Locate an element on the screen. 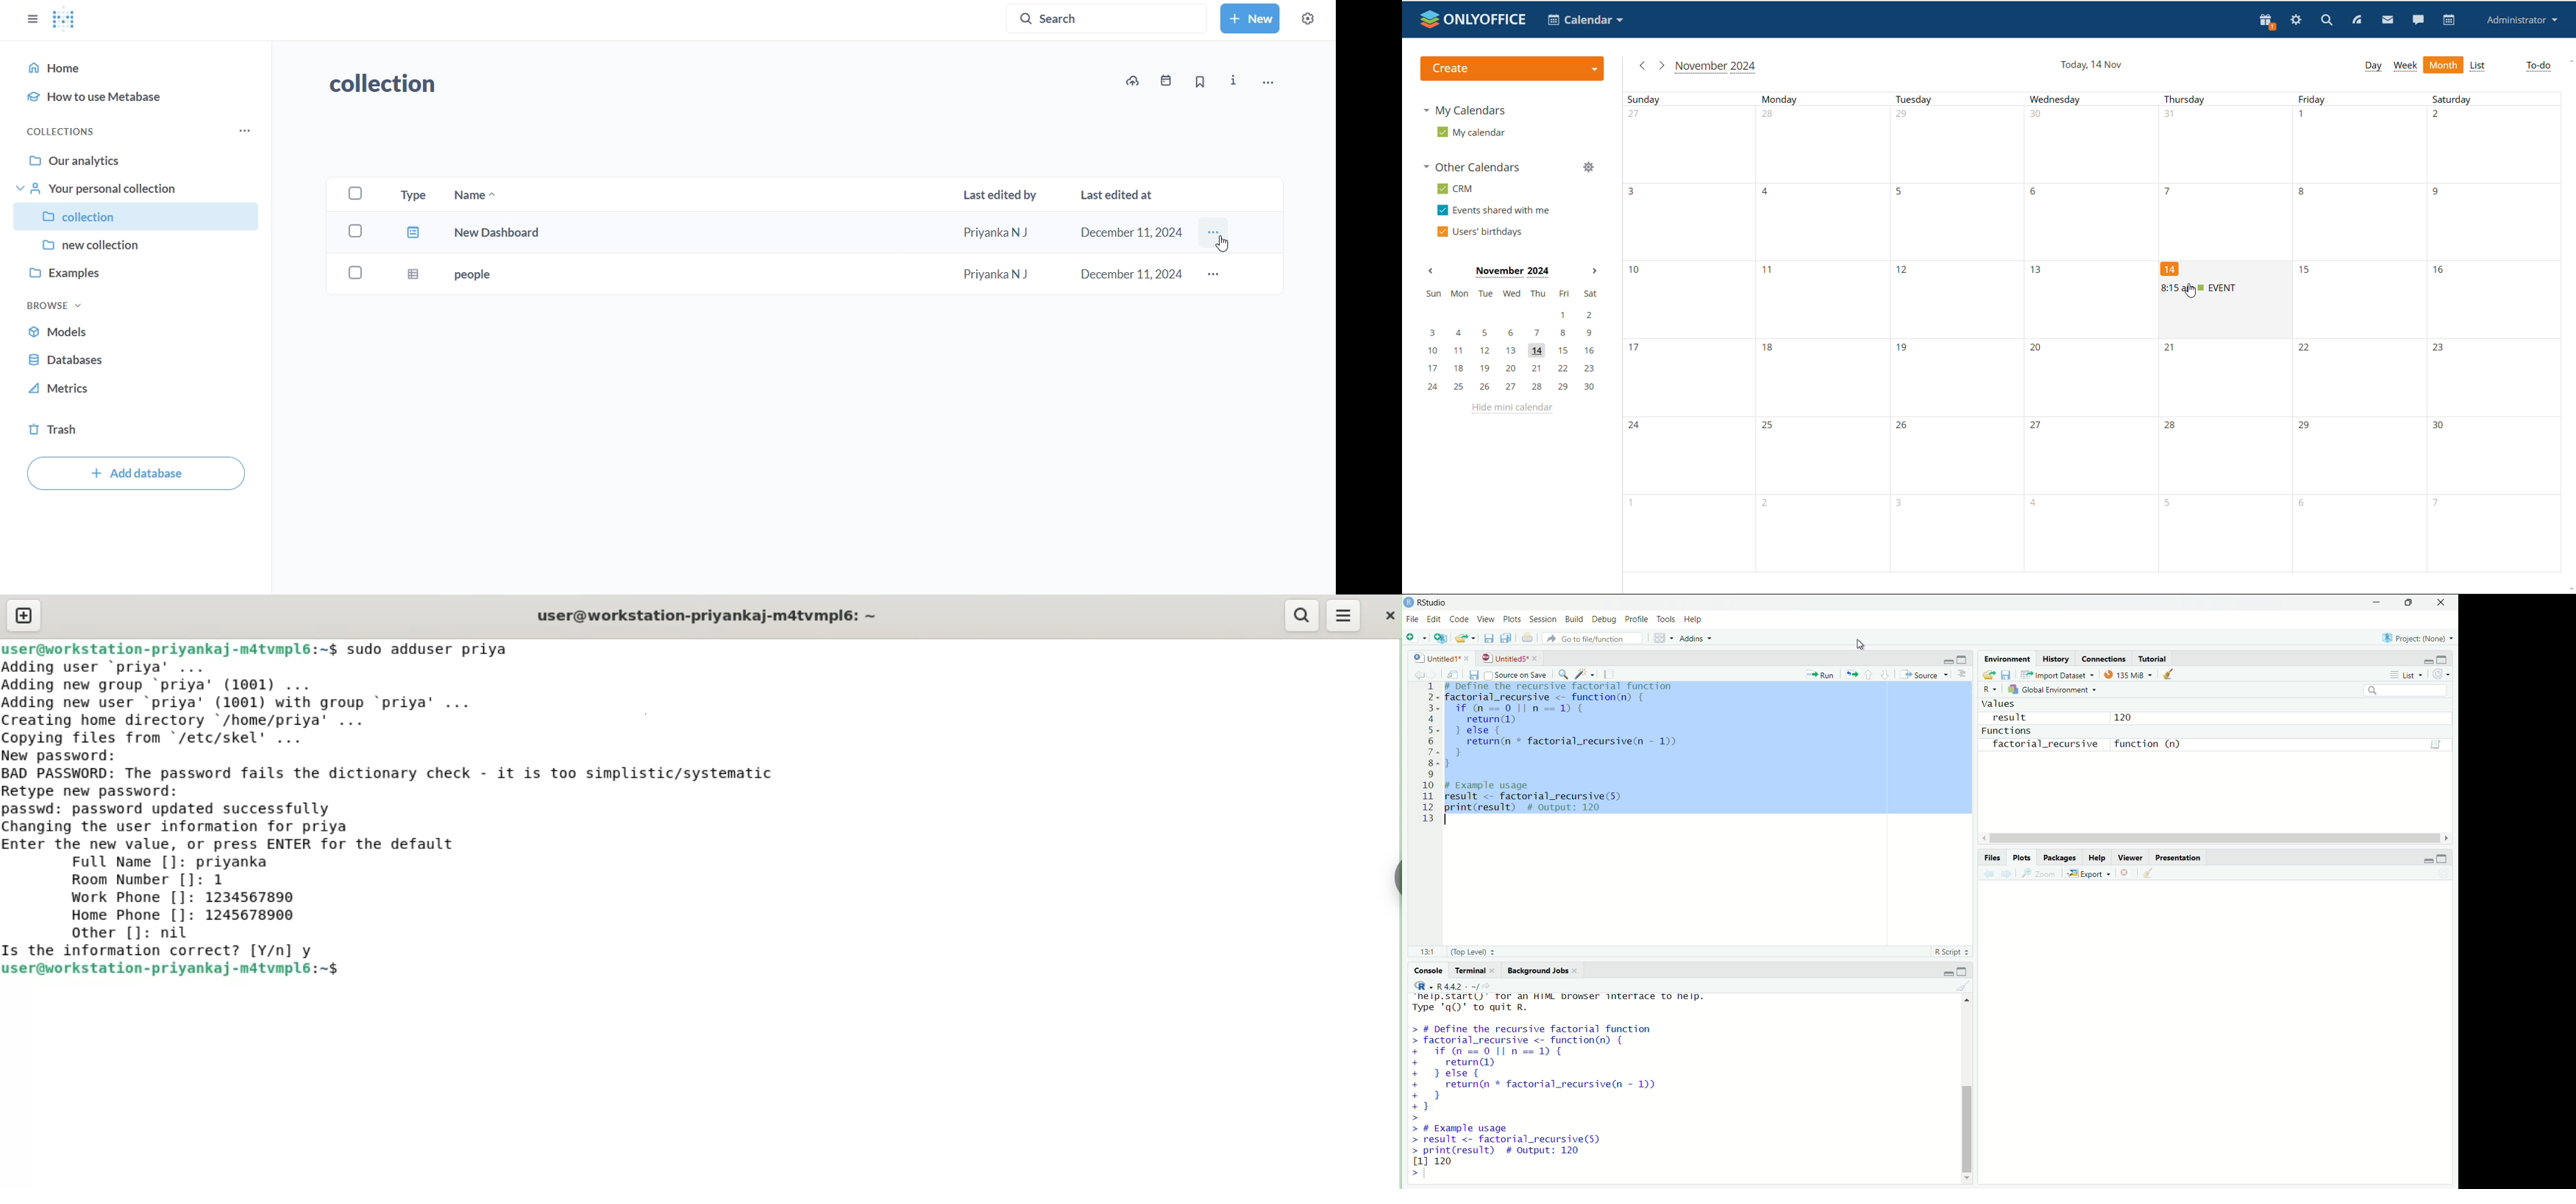 Image resolution: width=2576 pixels, height=1204 pixels. Create a project is located at coordinates (1441, 639).